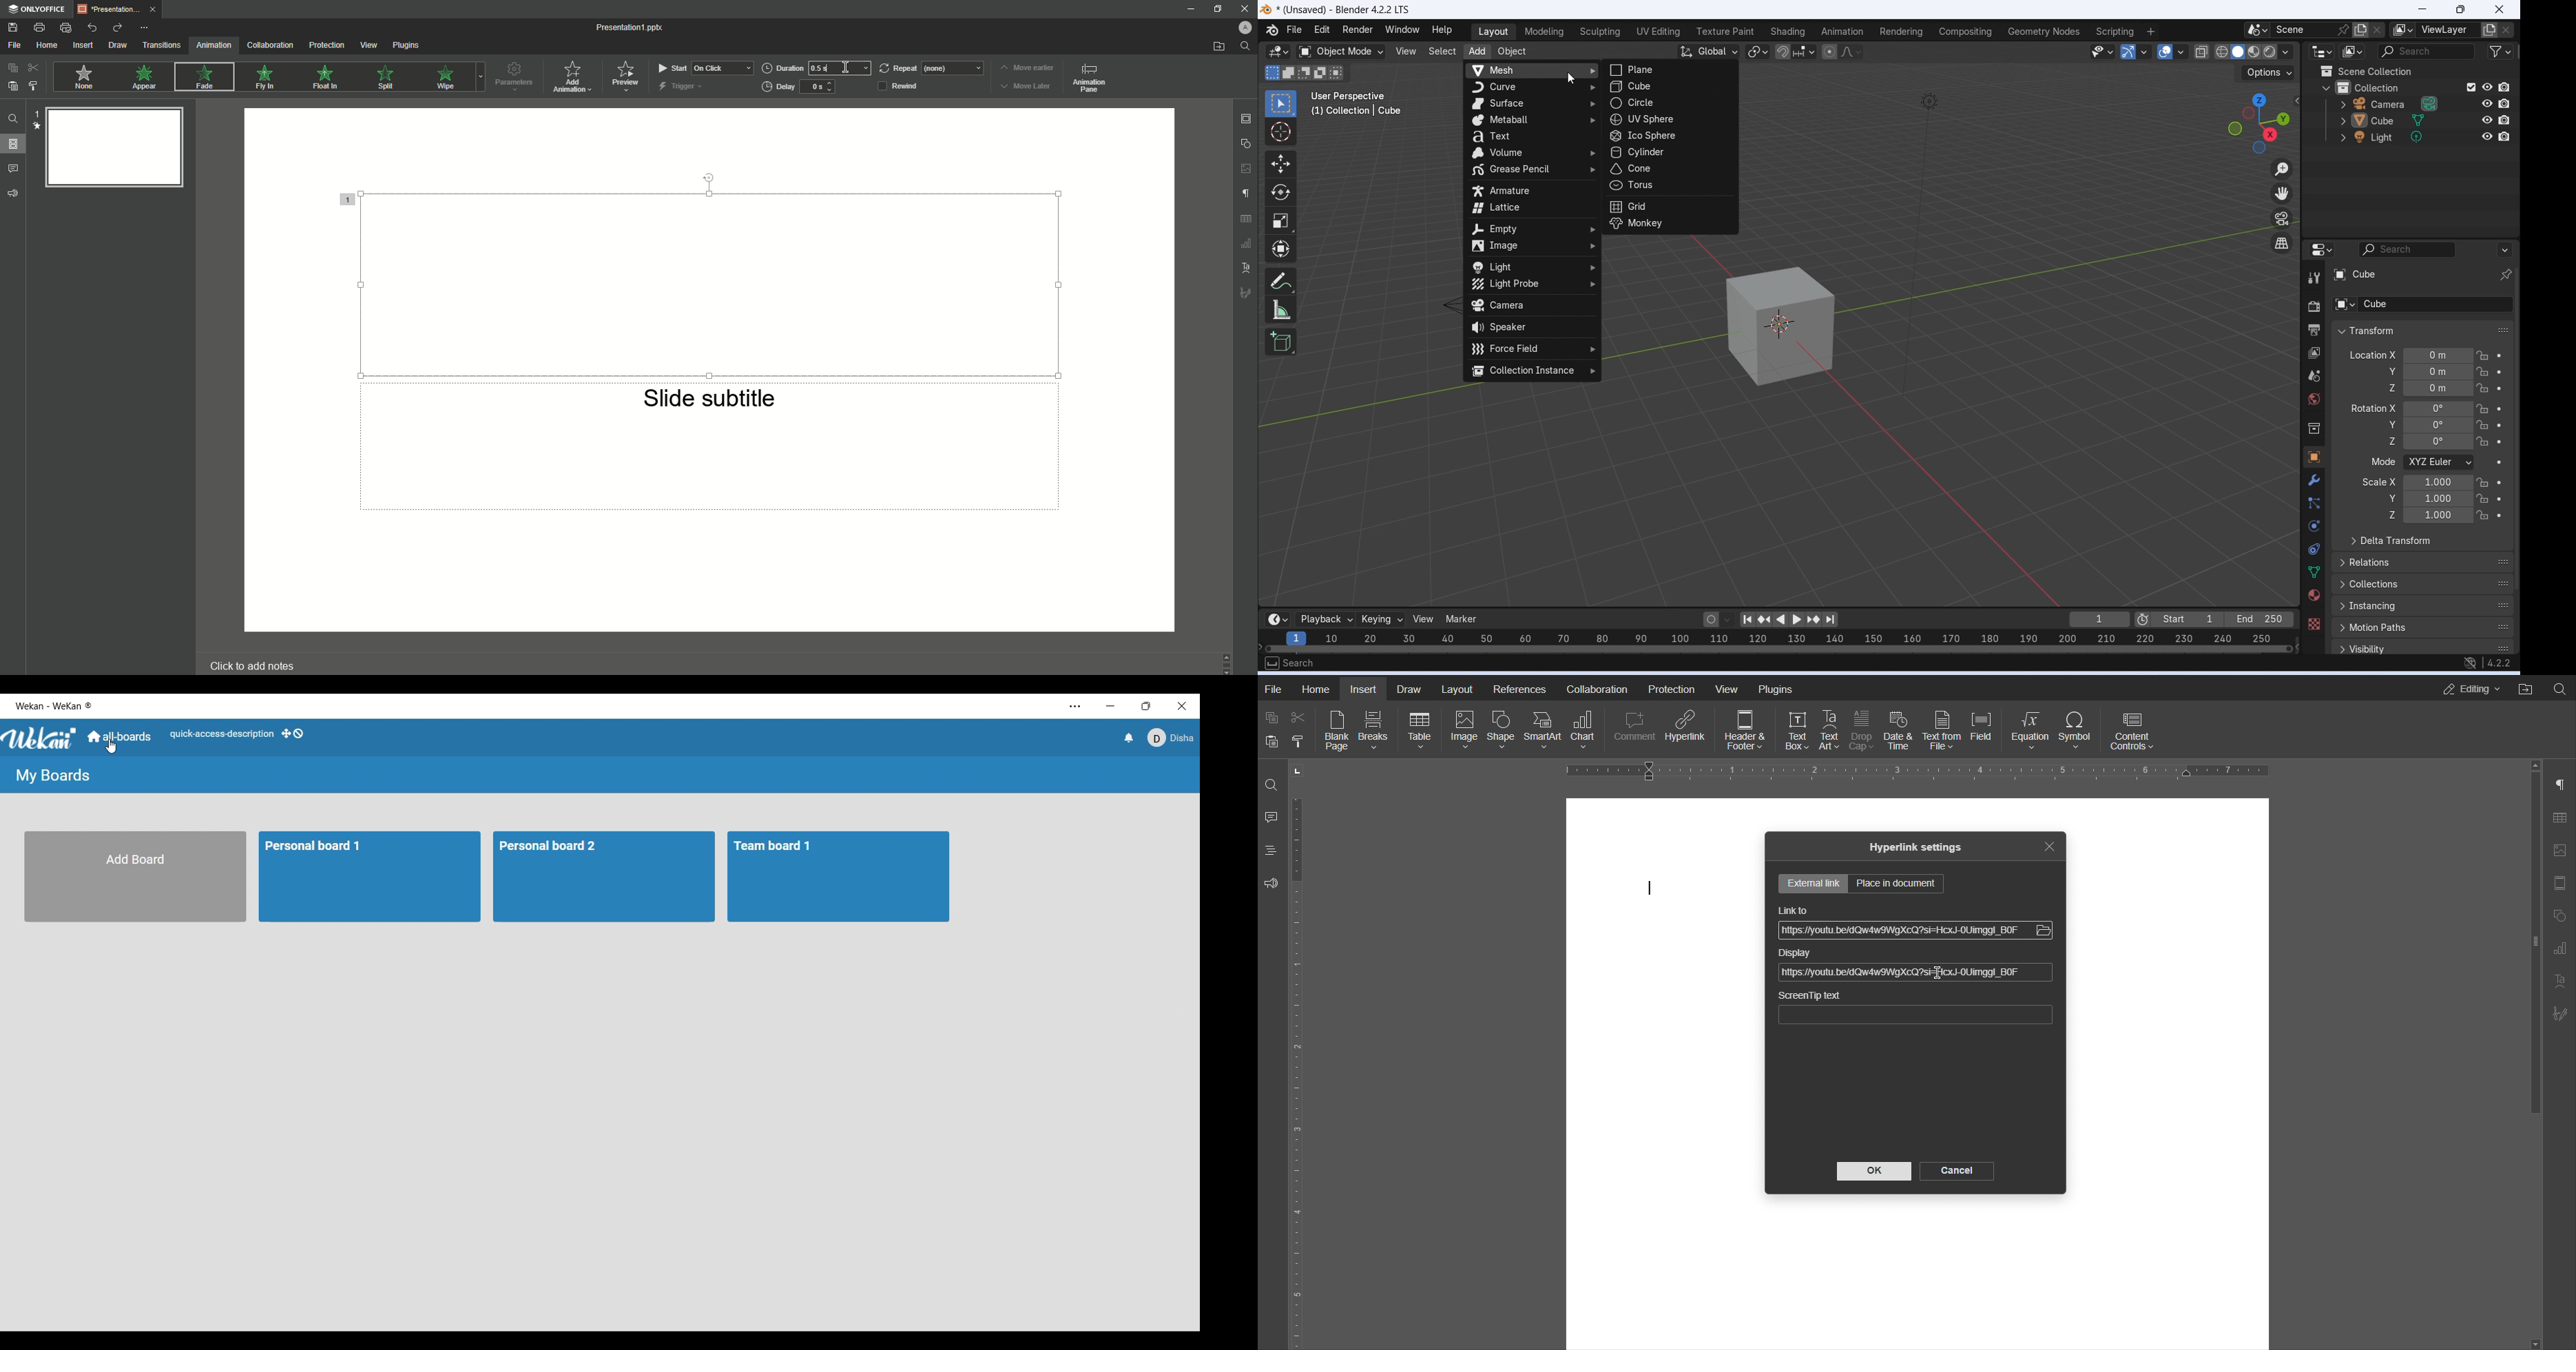 This screenshot has width=2576, height=1372. I want to click on cursor, so click(1571, 78).